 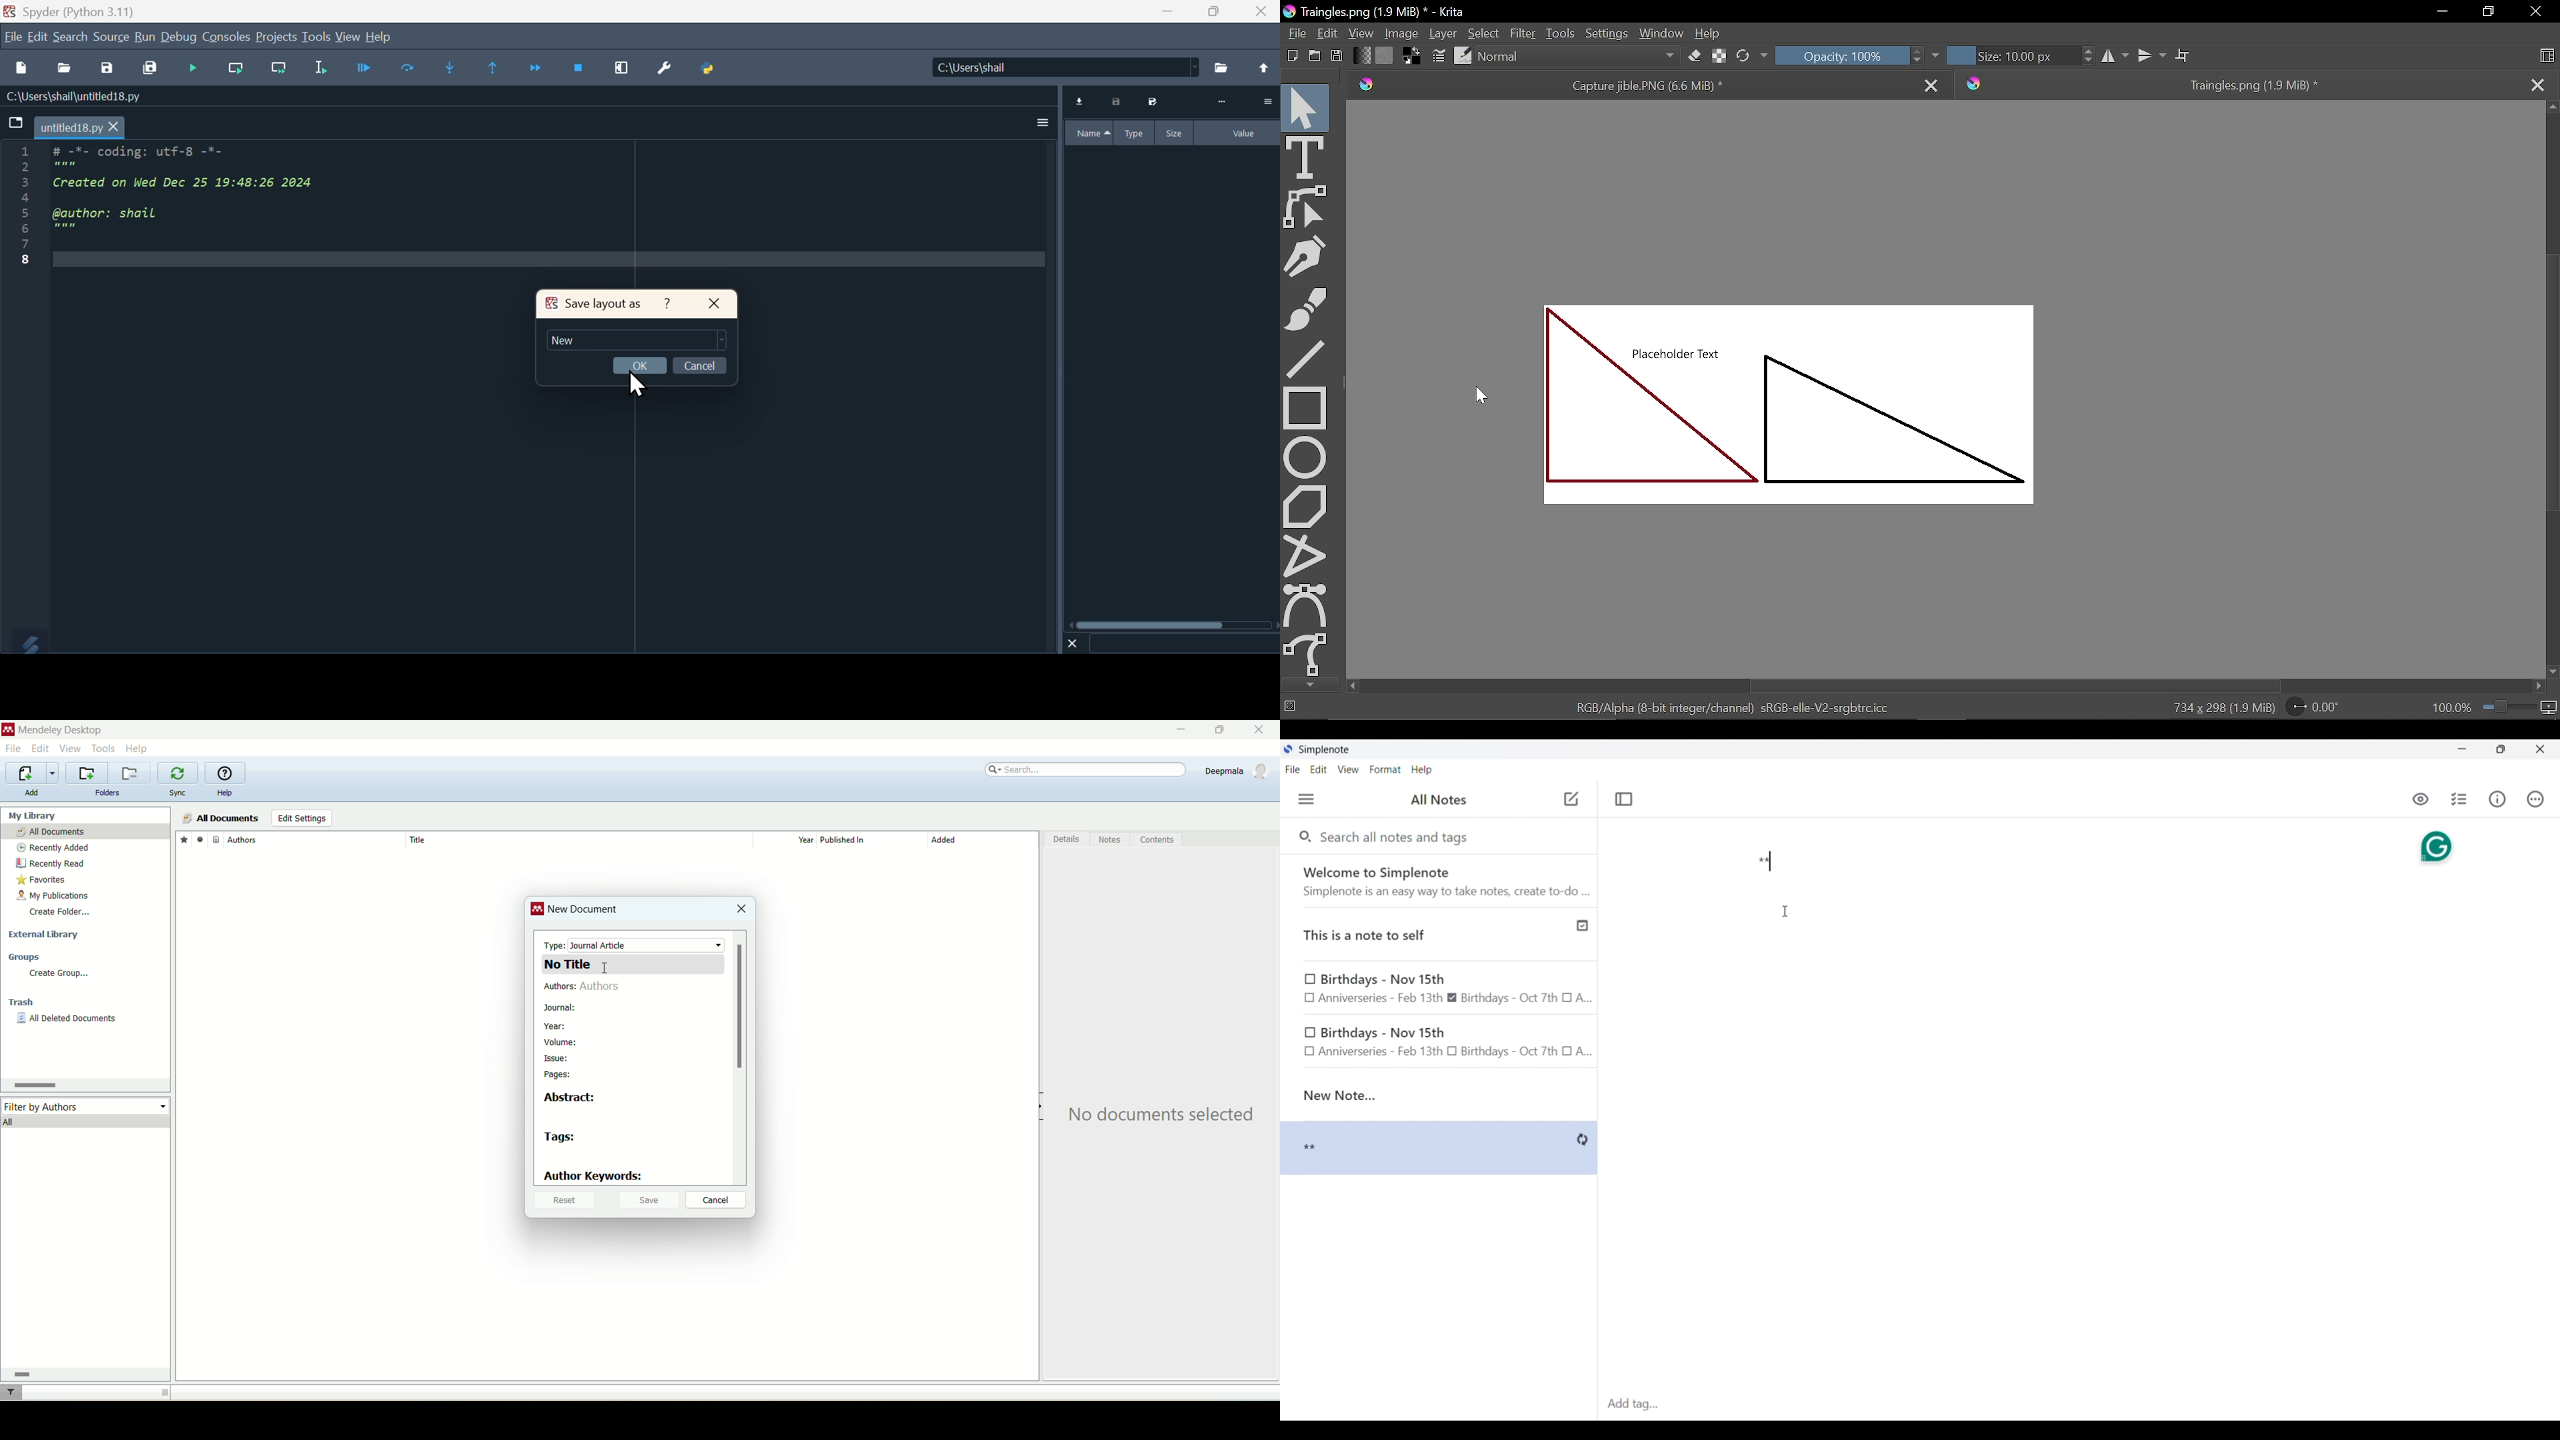 What do you see at coordinates (574, 1097) in the screenshot?
I see `abstract` at bounding box center [574, 1097].